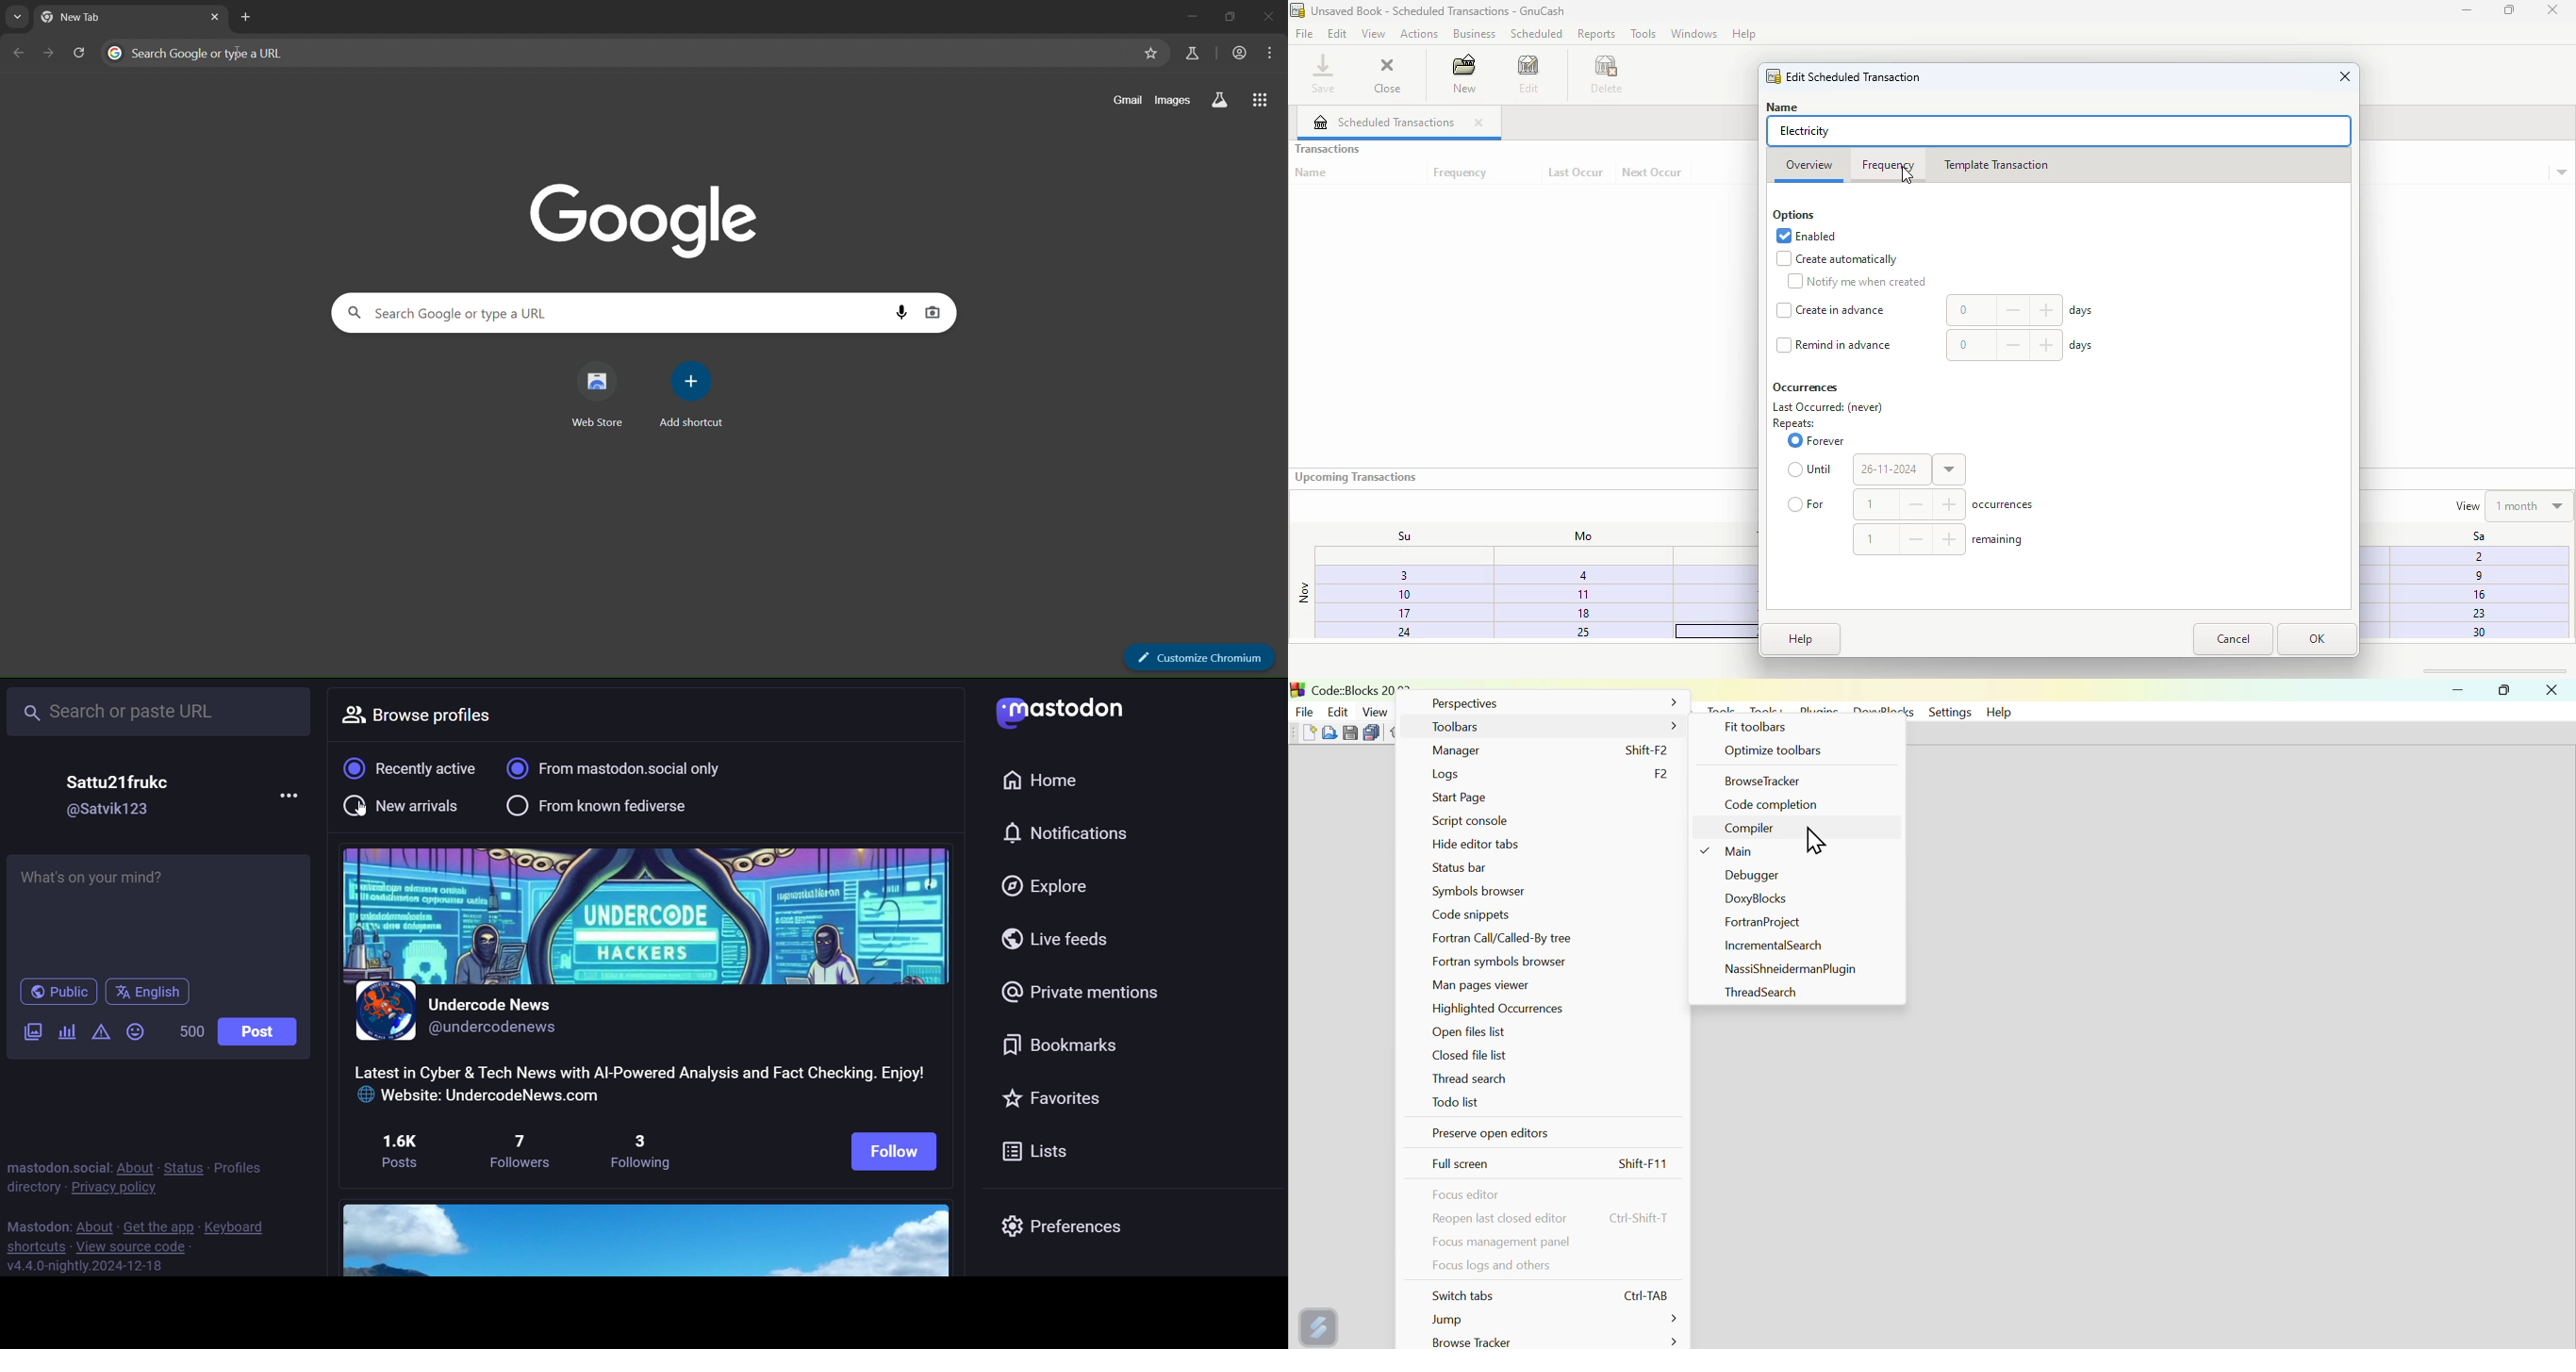 The width and height of the screenshot is (2576, 1372). Describe the element at coordinates (1085, 994) in the screenshot. I see `private mention` at that location.